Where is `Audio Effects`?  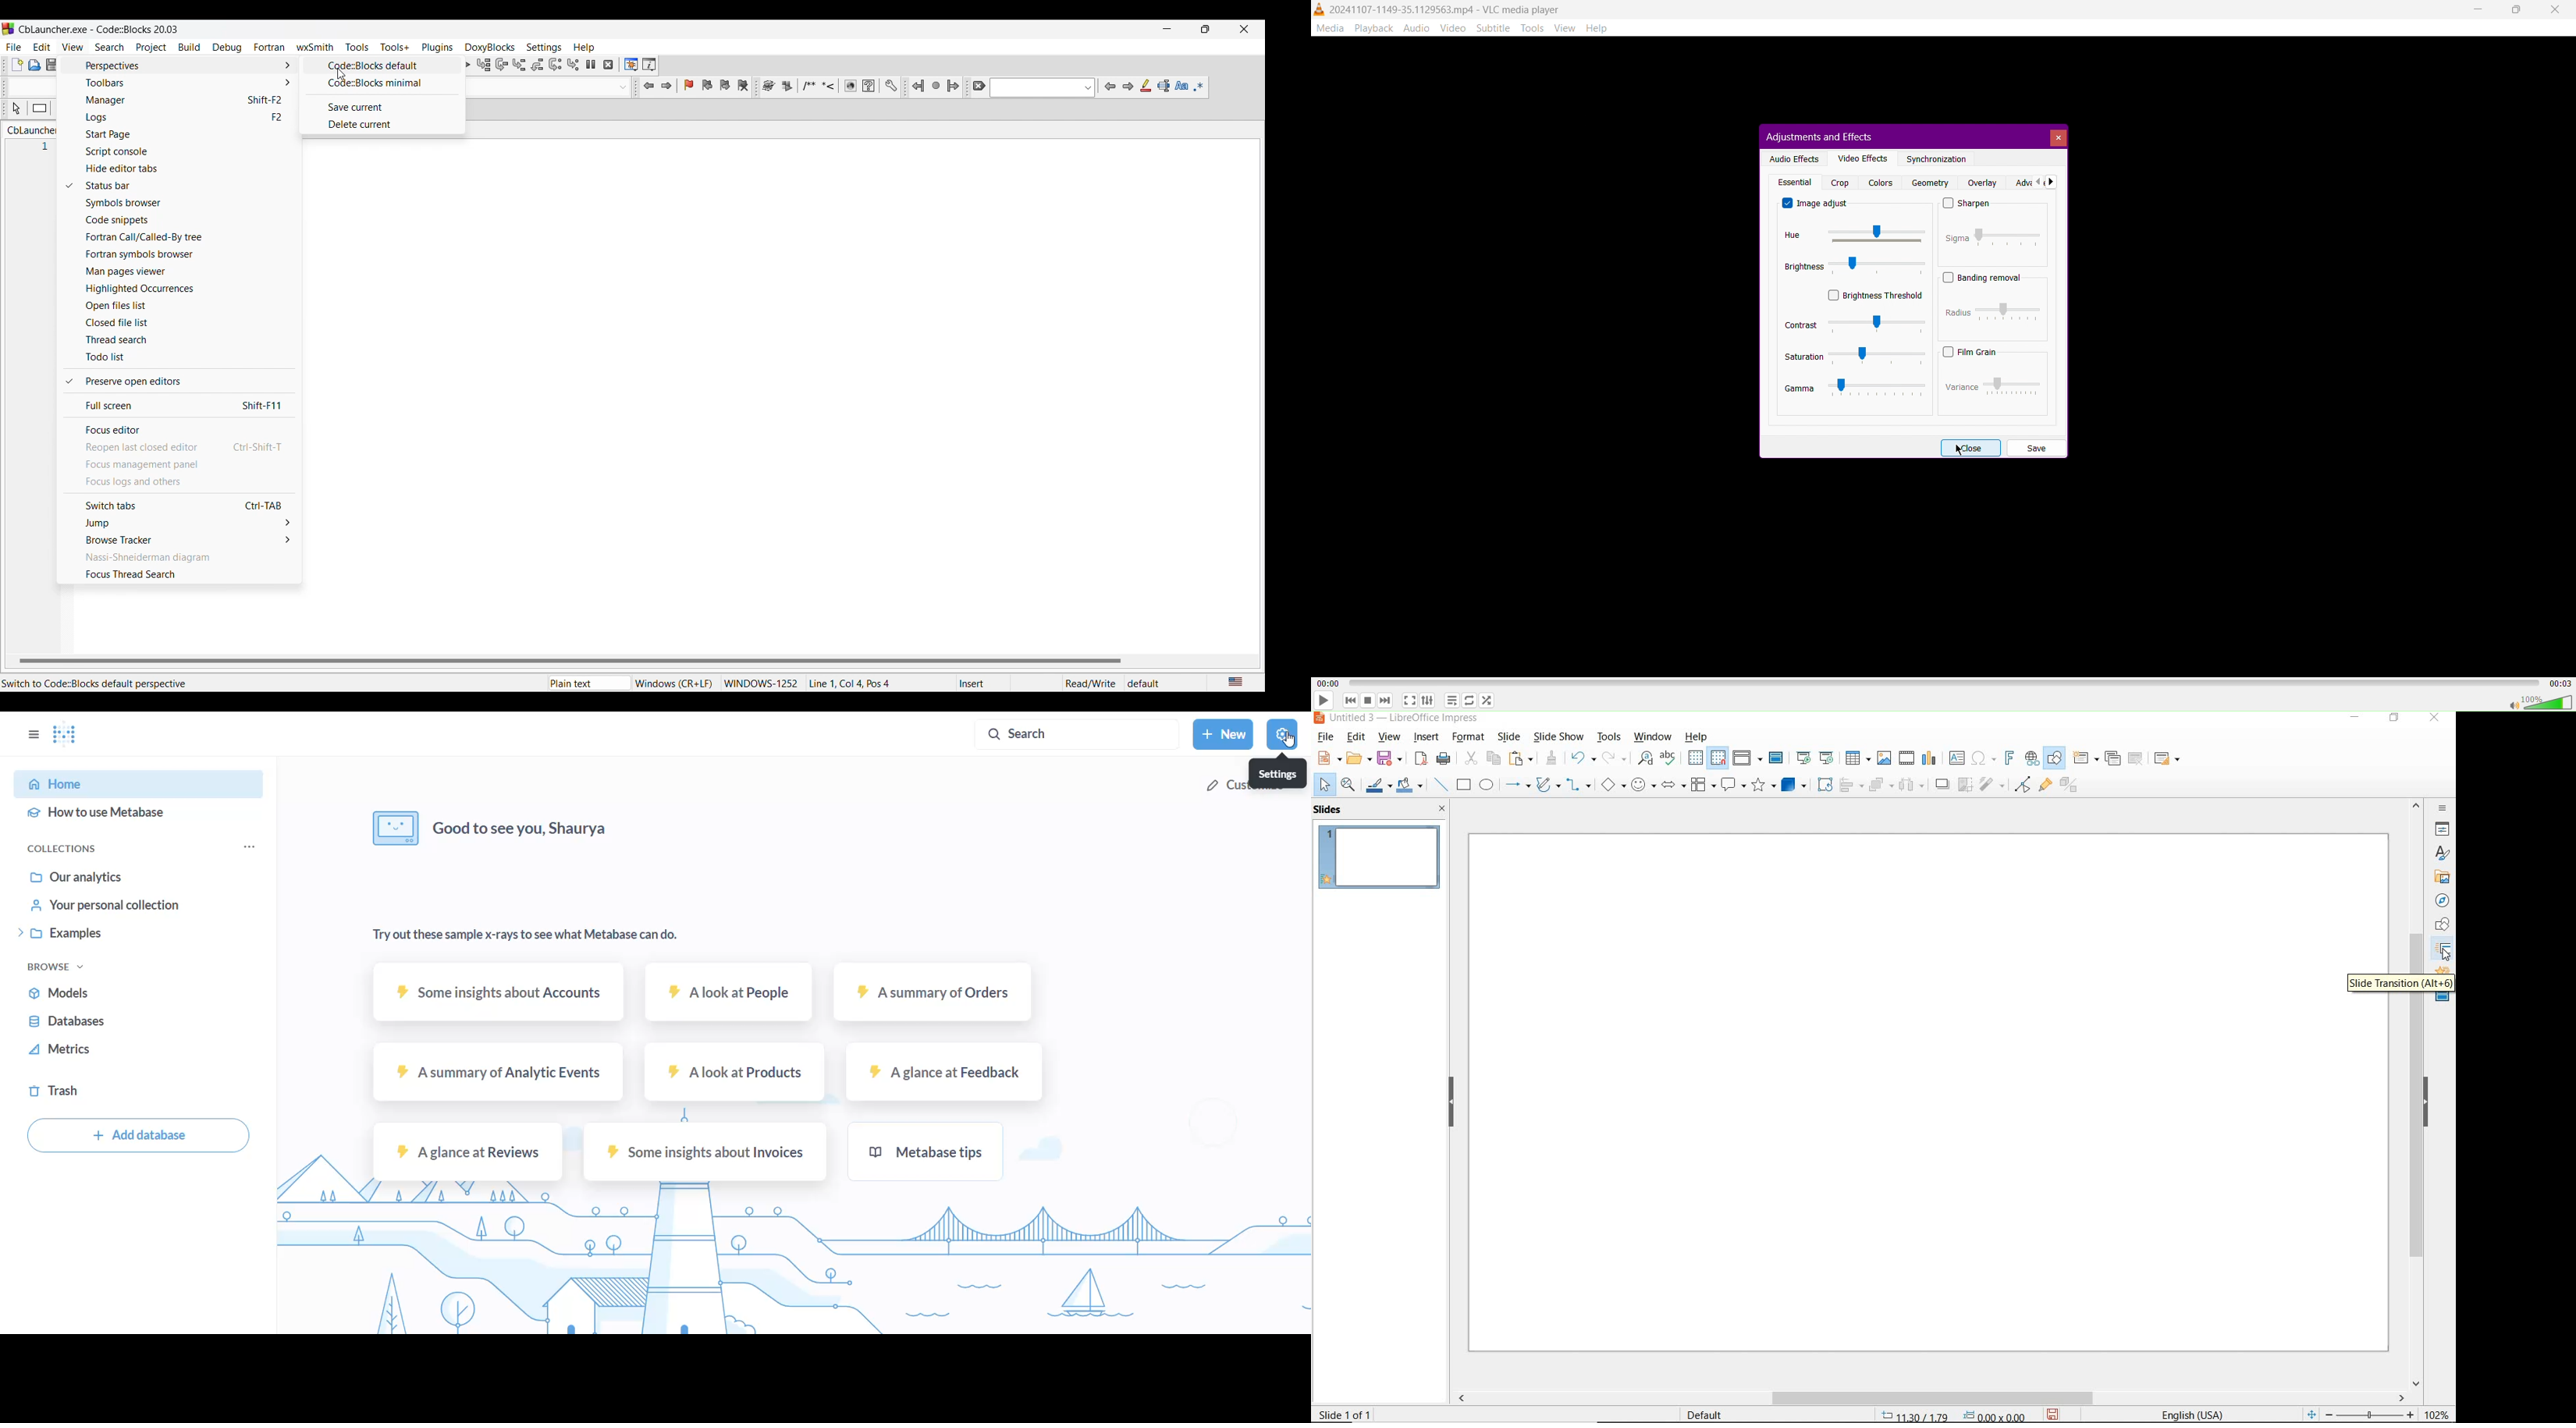 Audio Effects is located at coordinates (1792, 157).